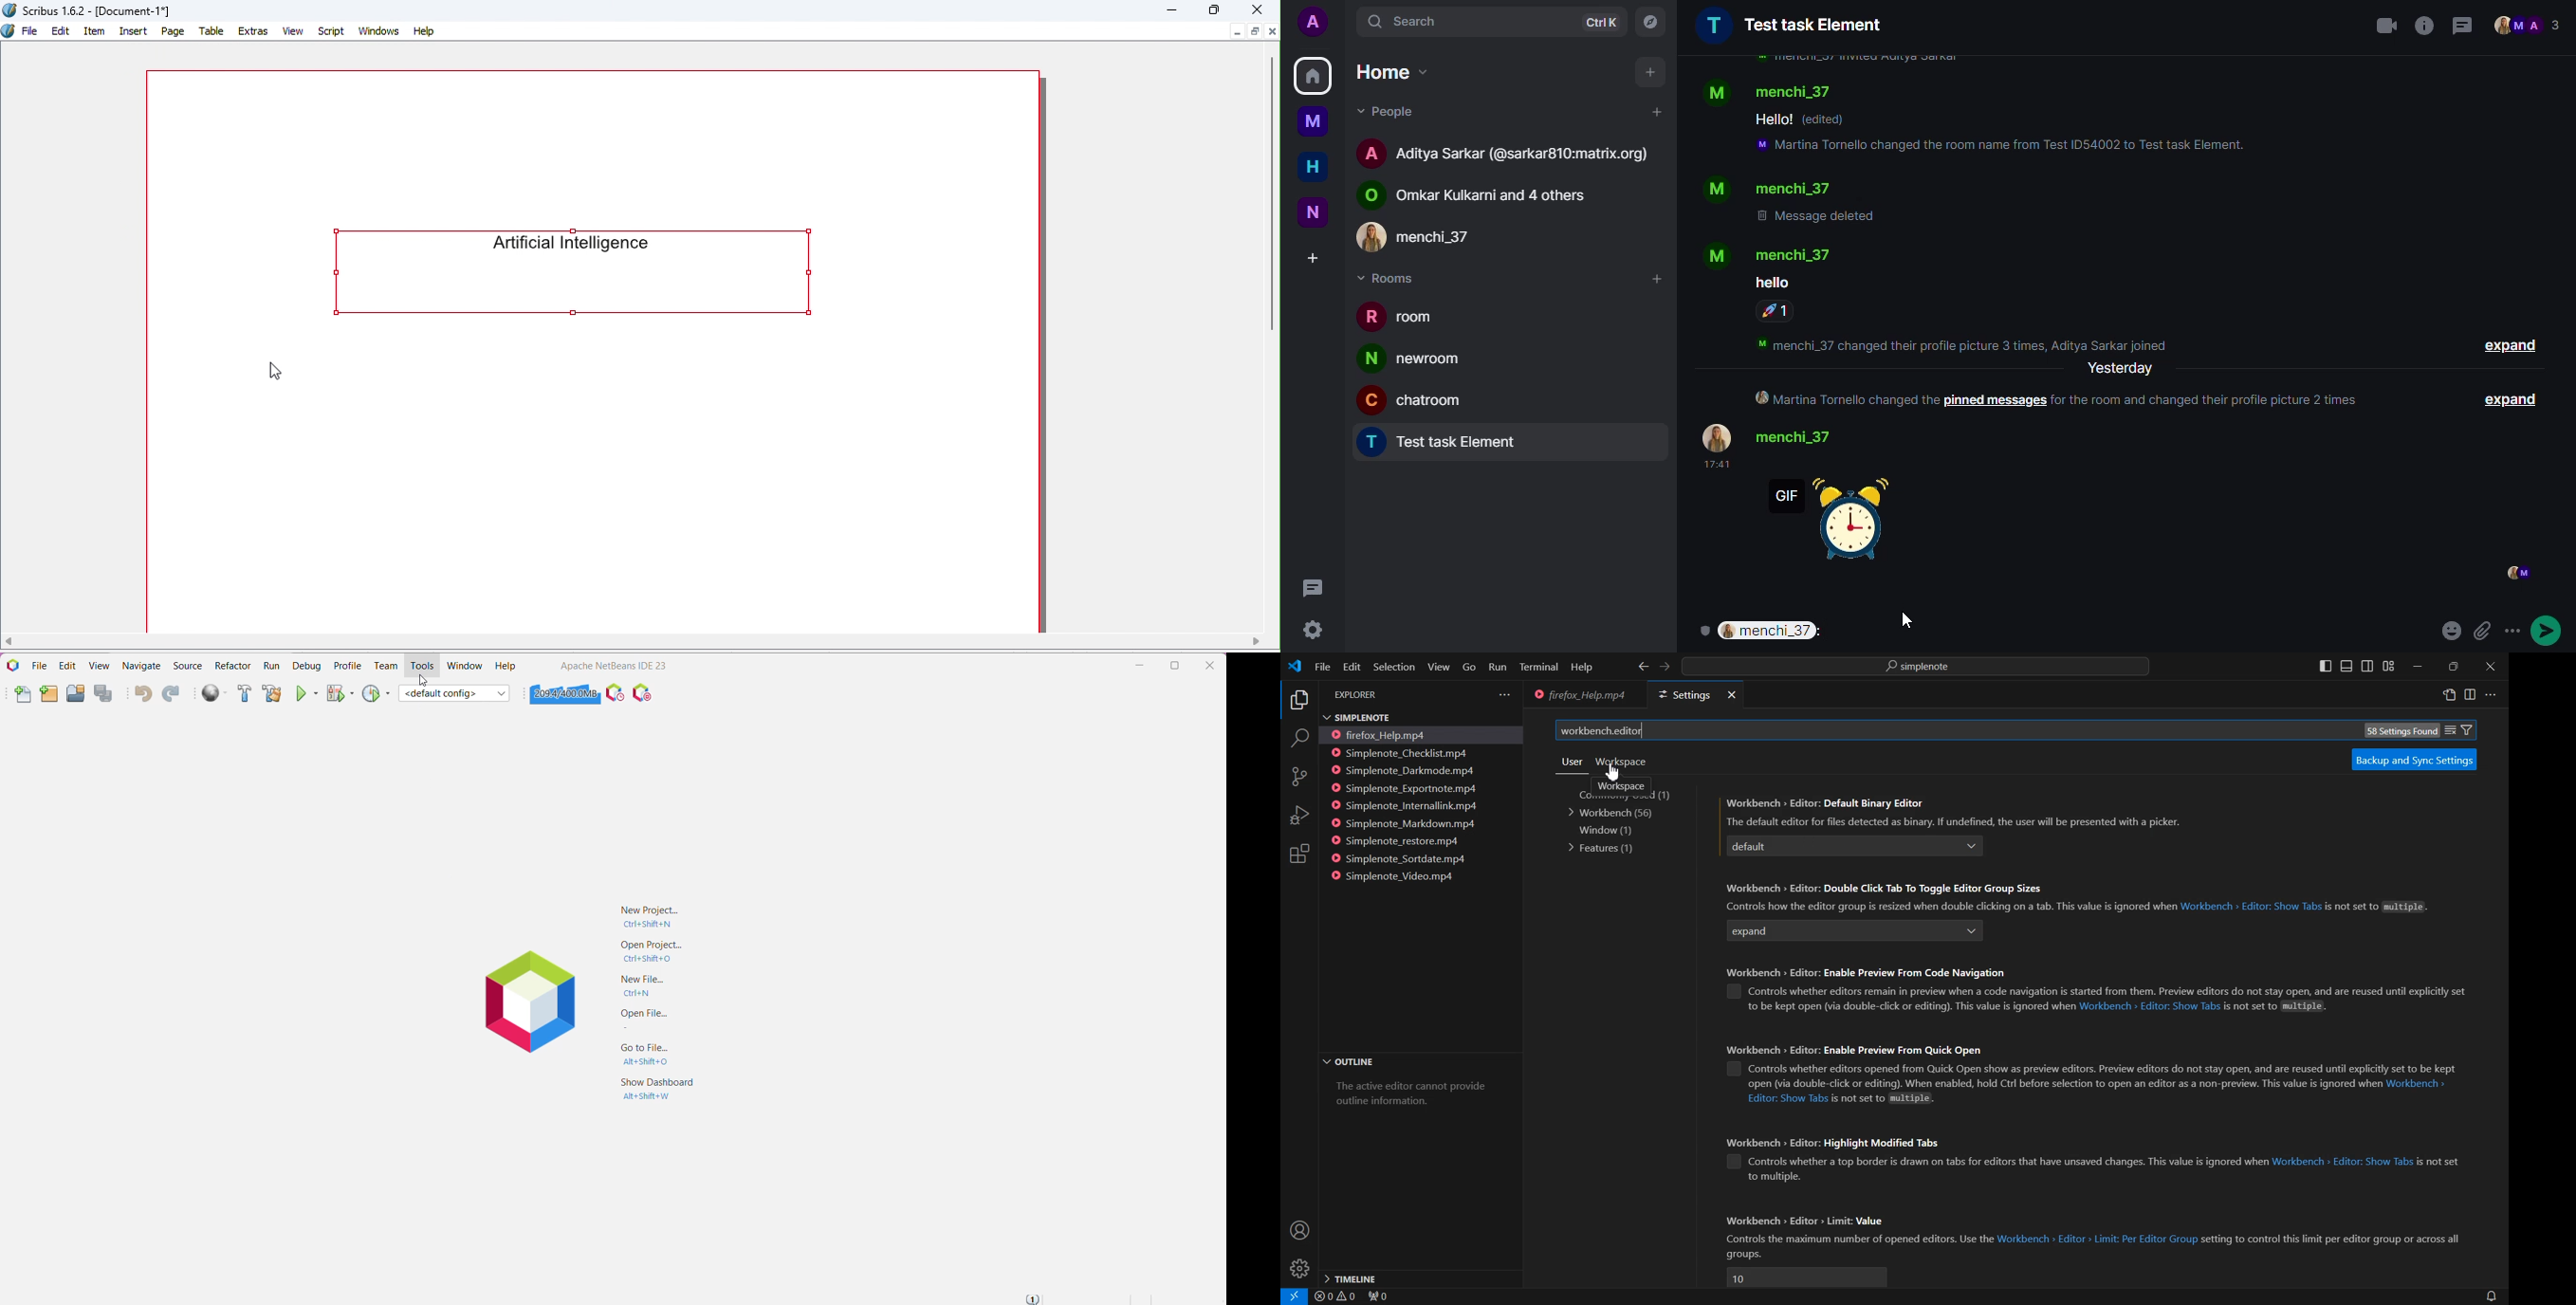 This screenshot has height=1316, width=2576. Describe the element at coordinates (1431, 235) in the screenshot. I see `contact` at that location.